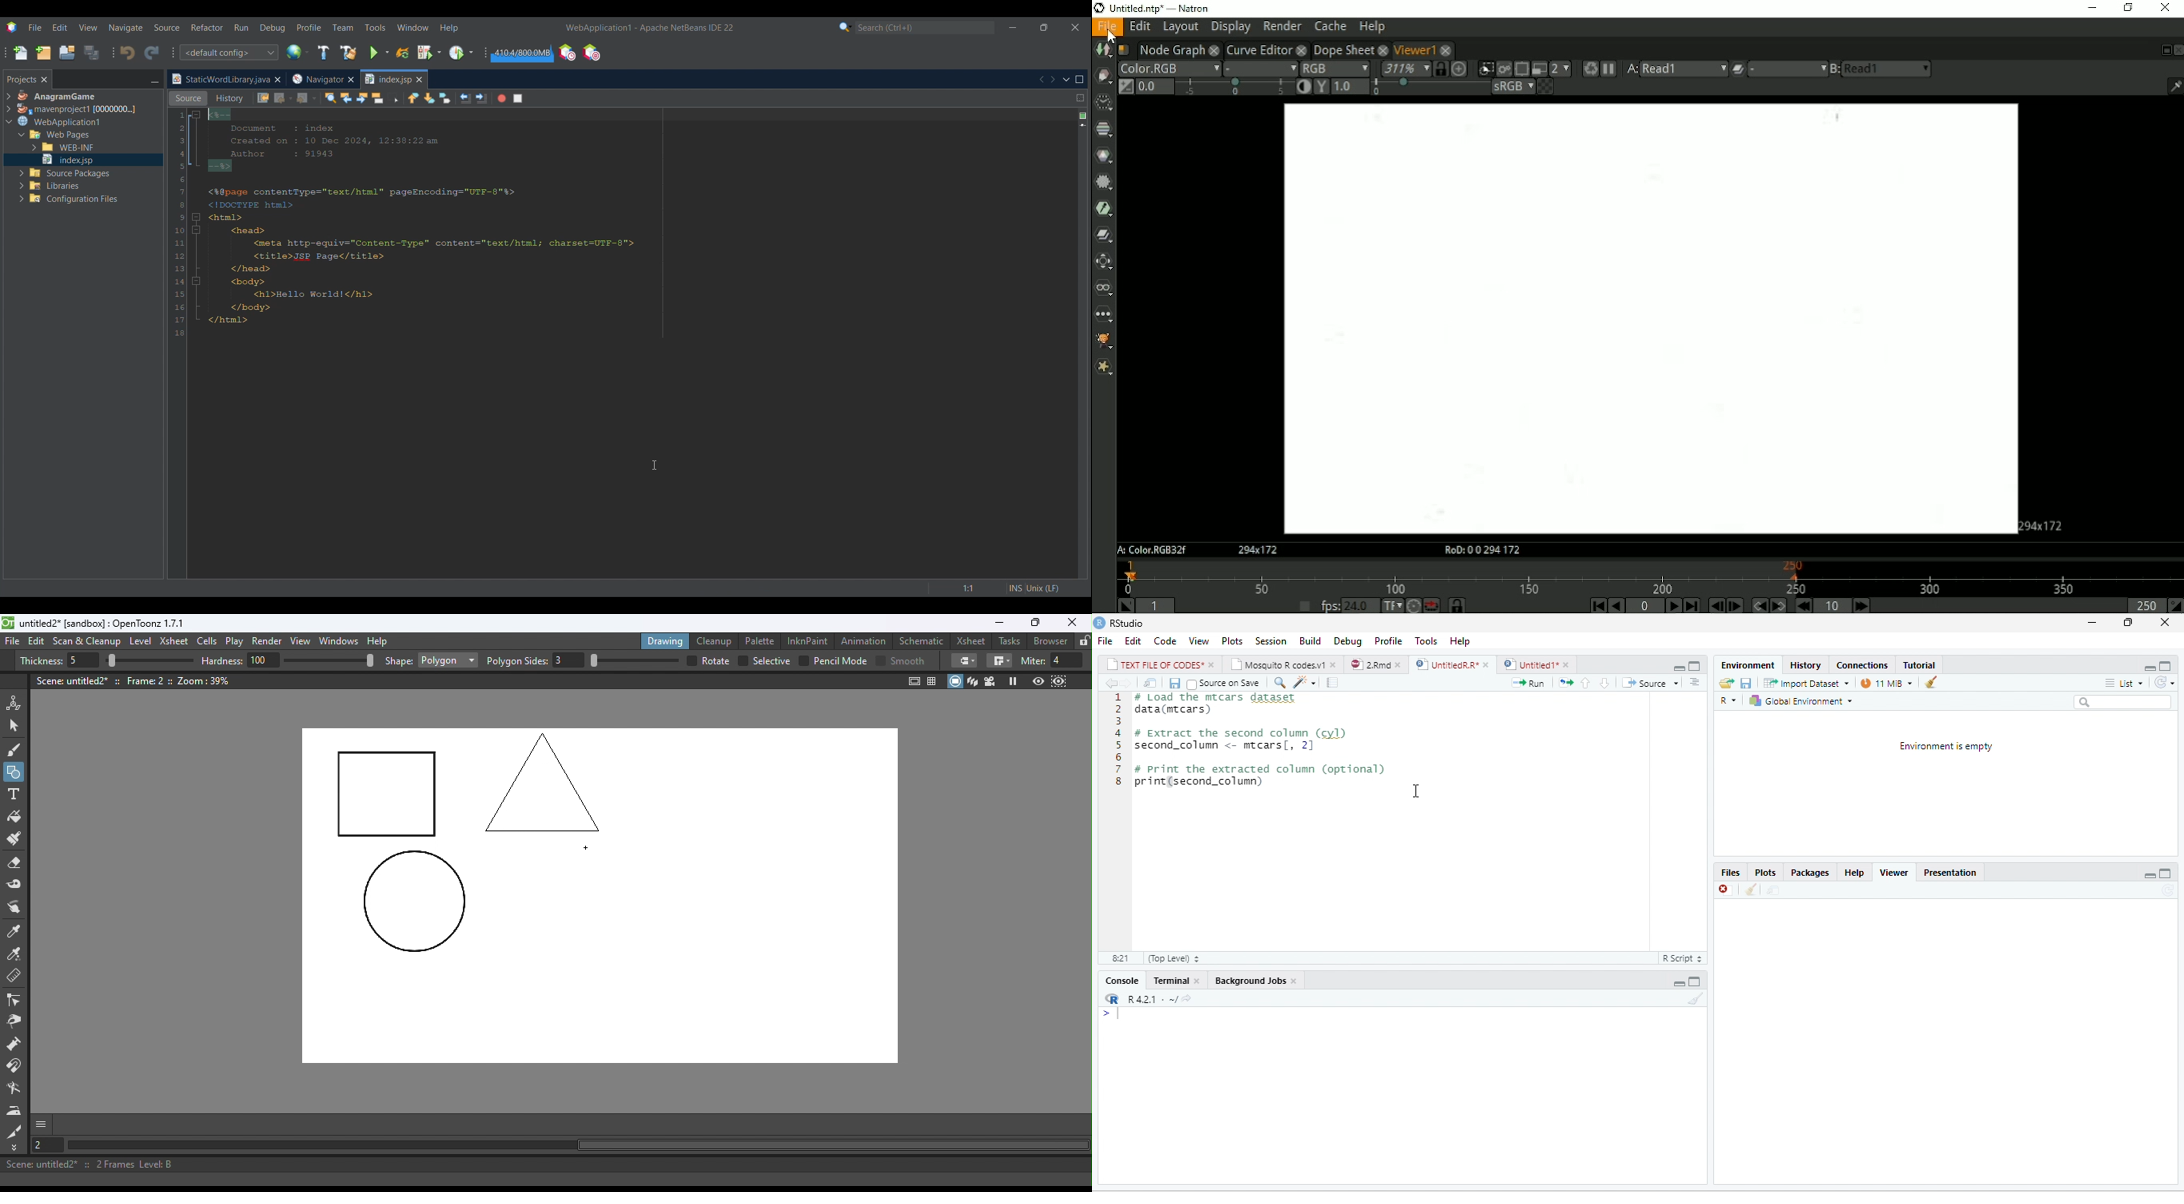  I want to click on Cursor, so click(588, 849).